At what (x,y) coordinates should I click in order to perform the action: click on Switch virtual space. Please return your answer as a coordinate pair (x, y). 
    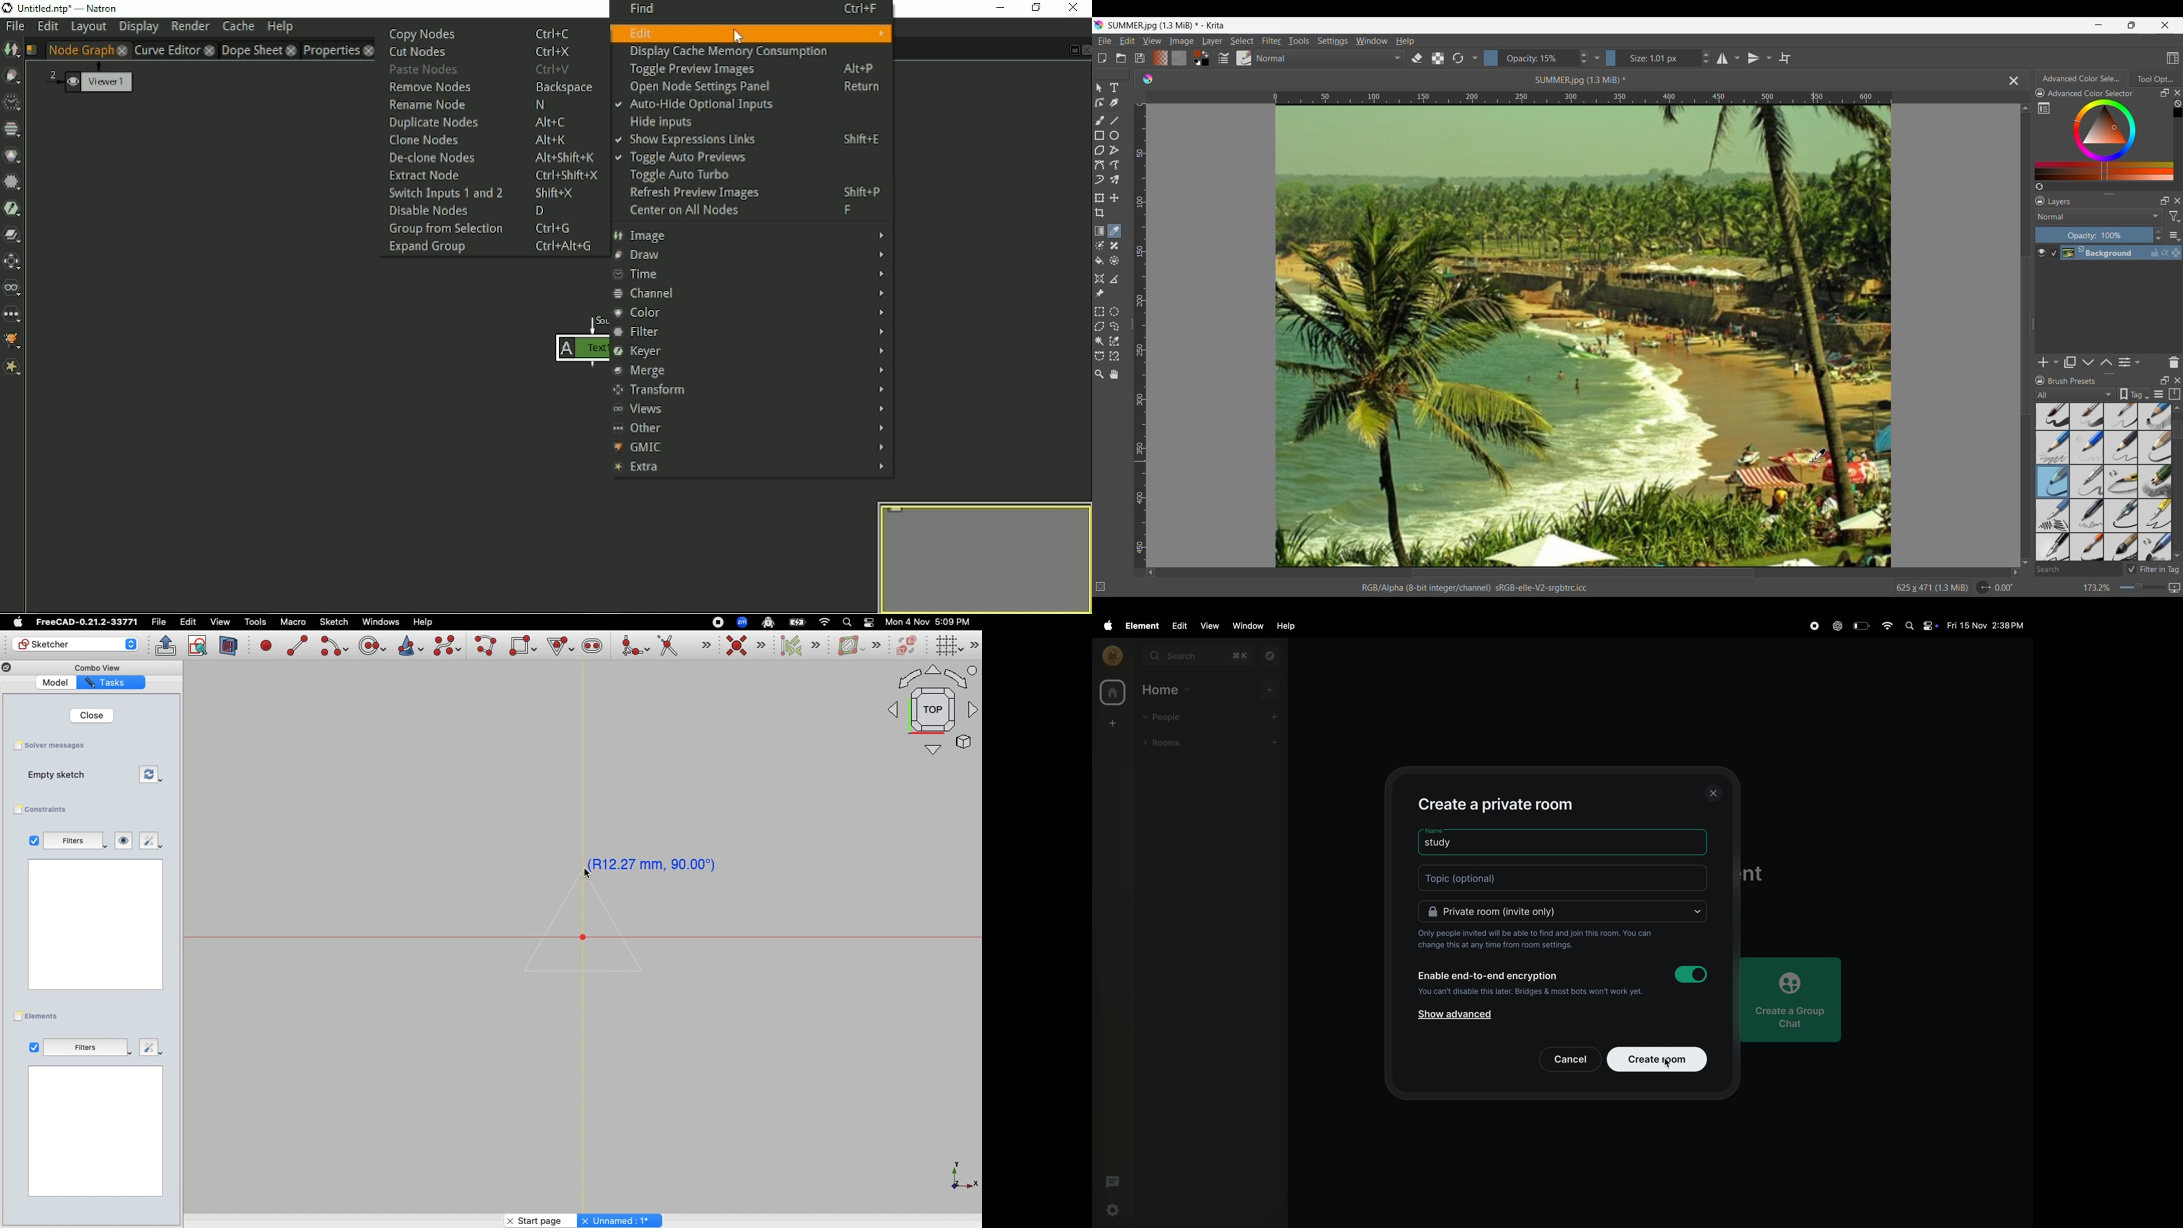
    Looking at the image, I should click on (909, 646).